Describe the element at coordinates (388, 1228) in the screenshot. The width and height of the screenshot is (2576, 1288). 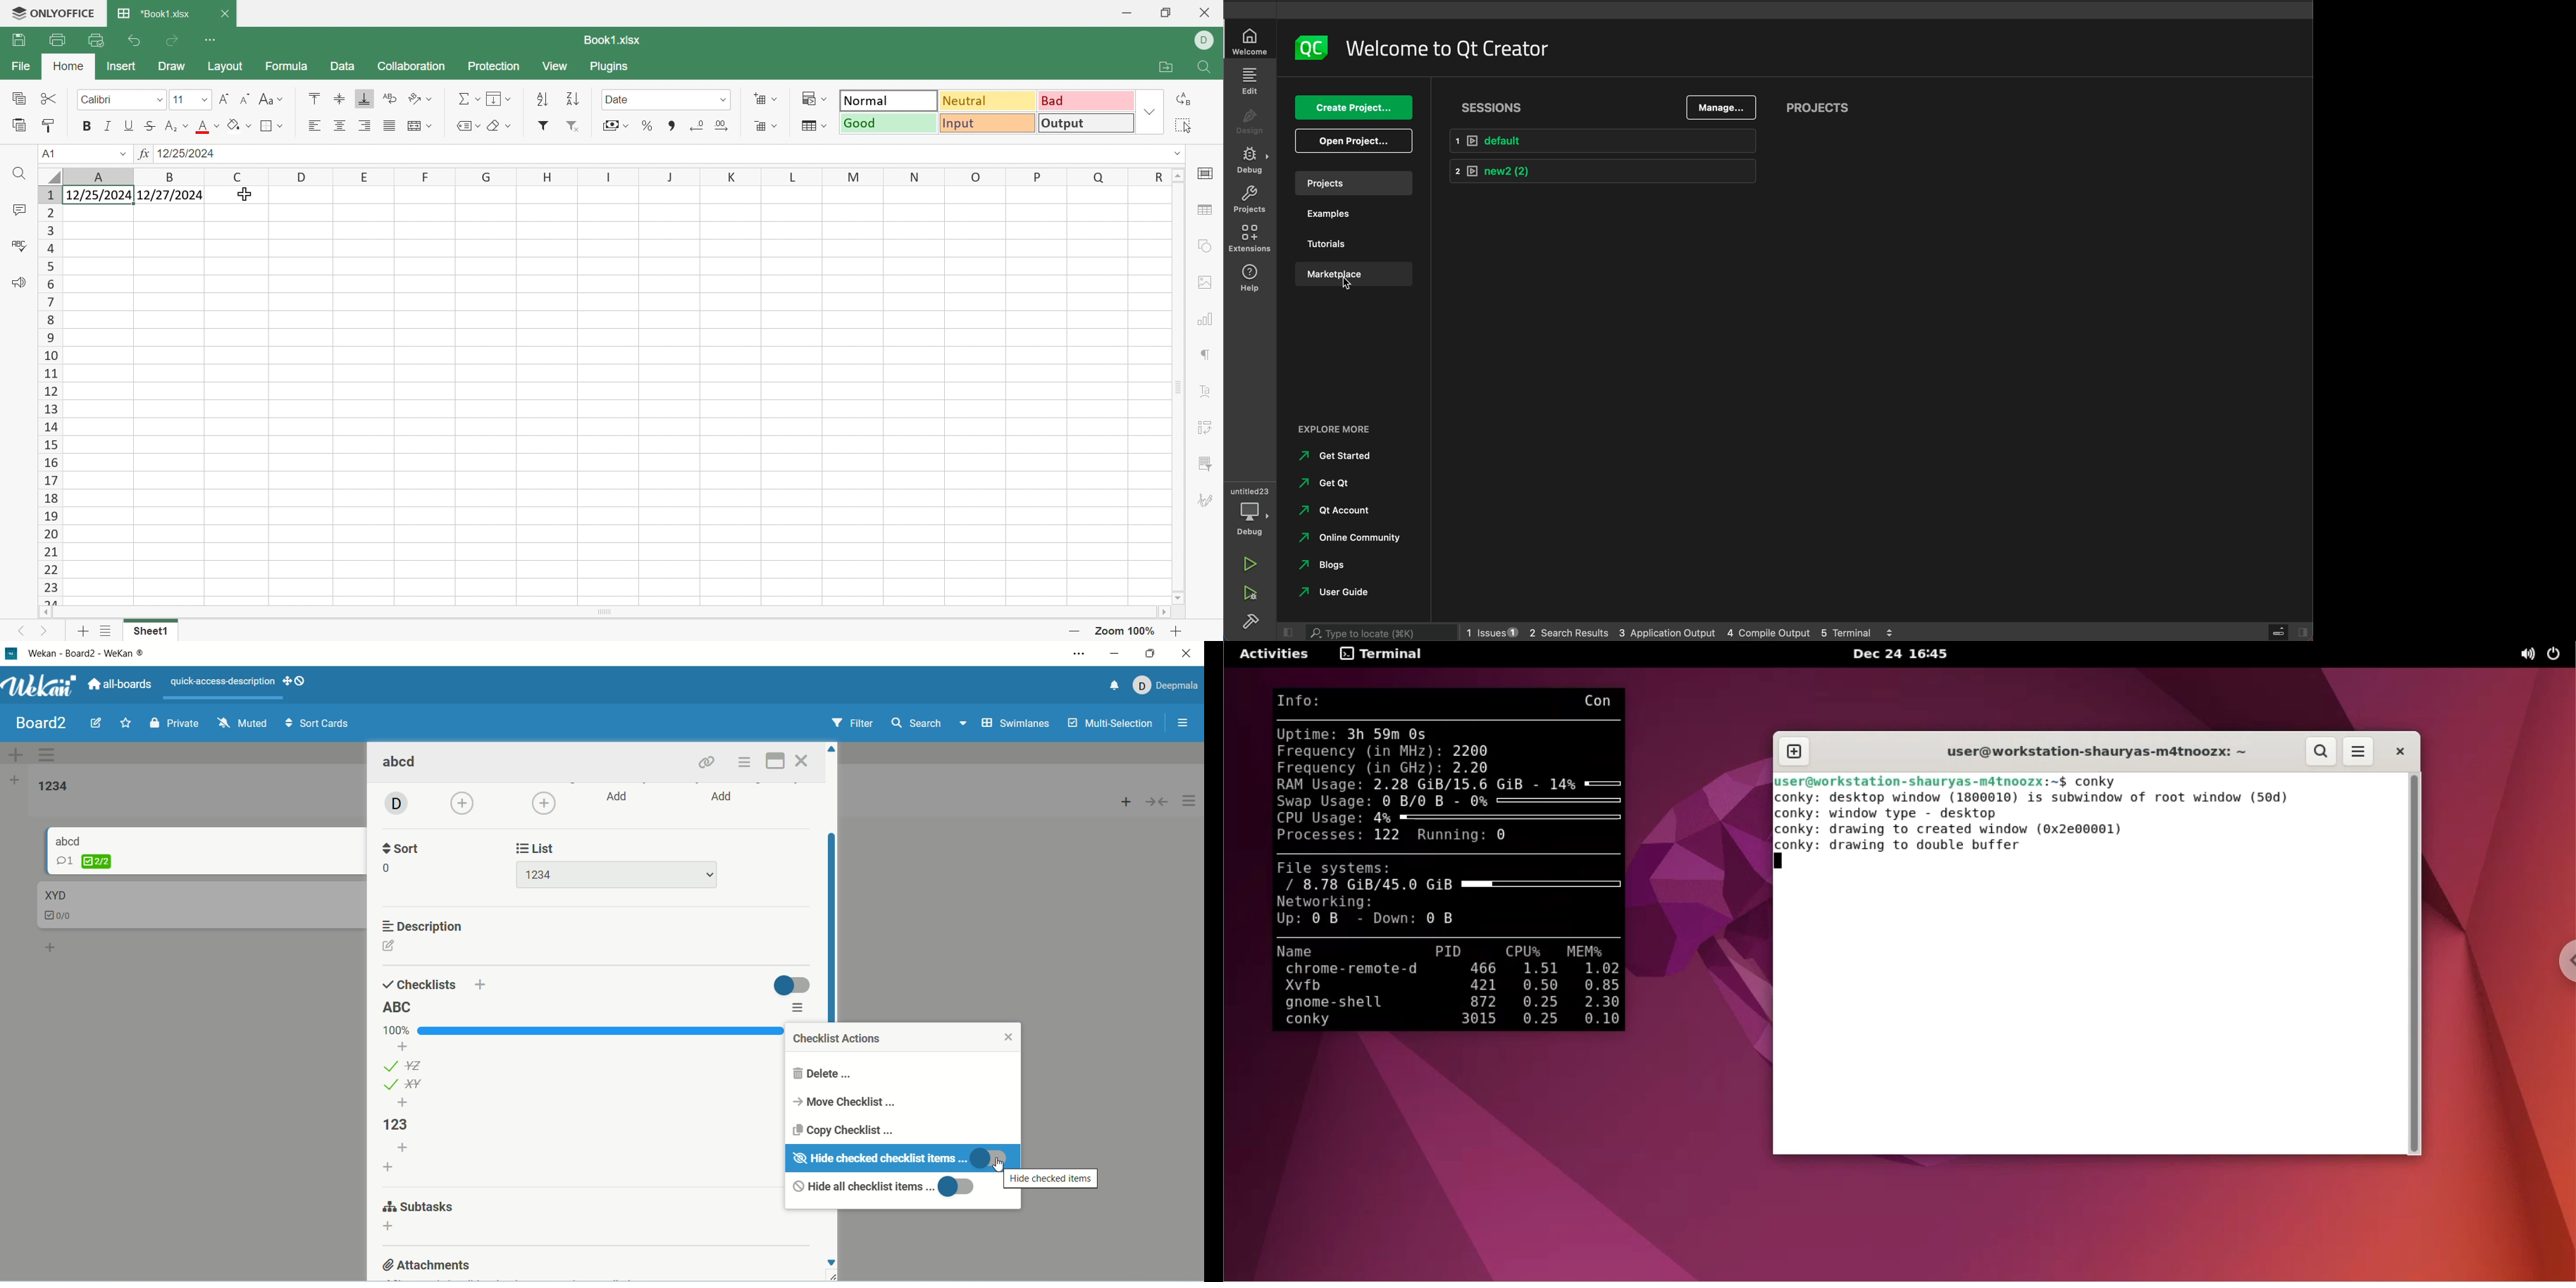
I see `add` at that location.